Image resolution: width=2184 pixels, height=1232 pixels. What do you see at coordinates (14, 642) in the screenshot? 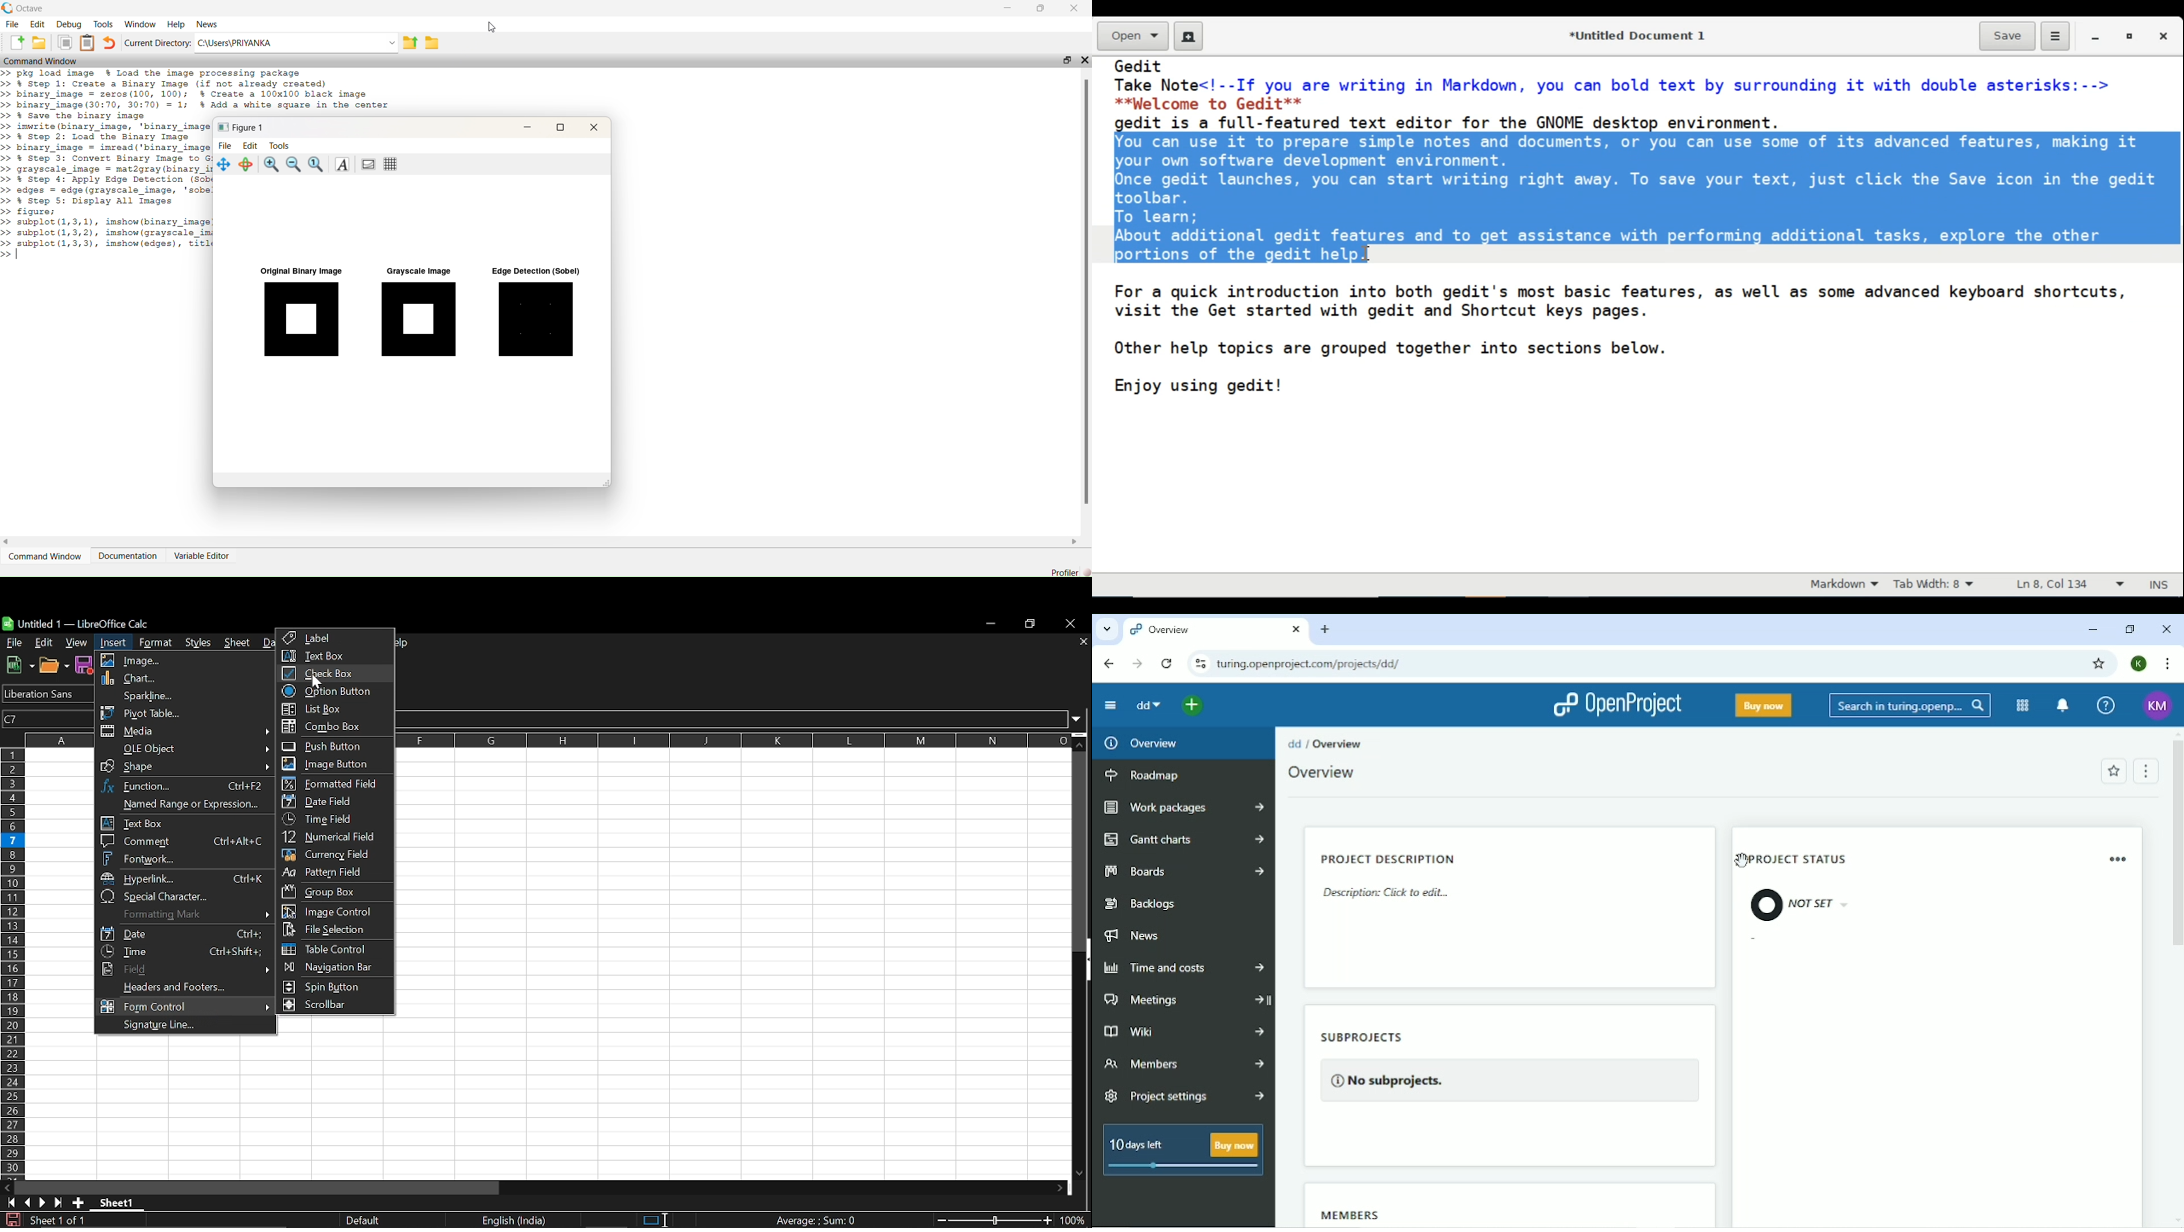
I see `File` at bounding box center [14, 642].